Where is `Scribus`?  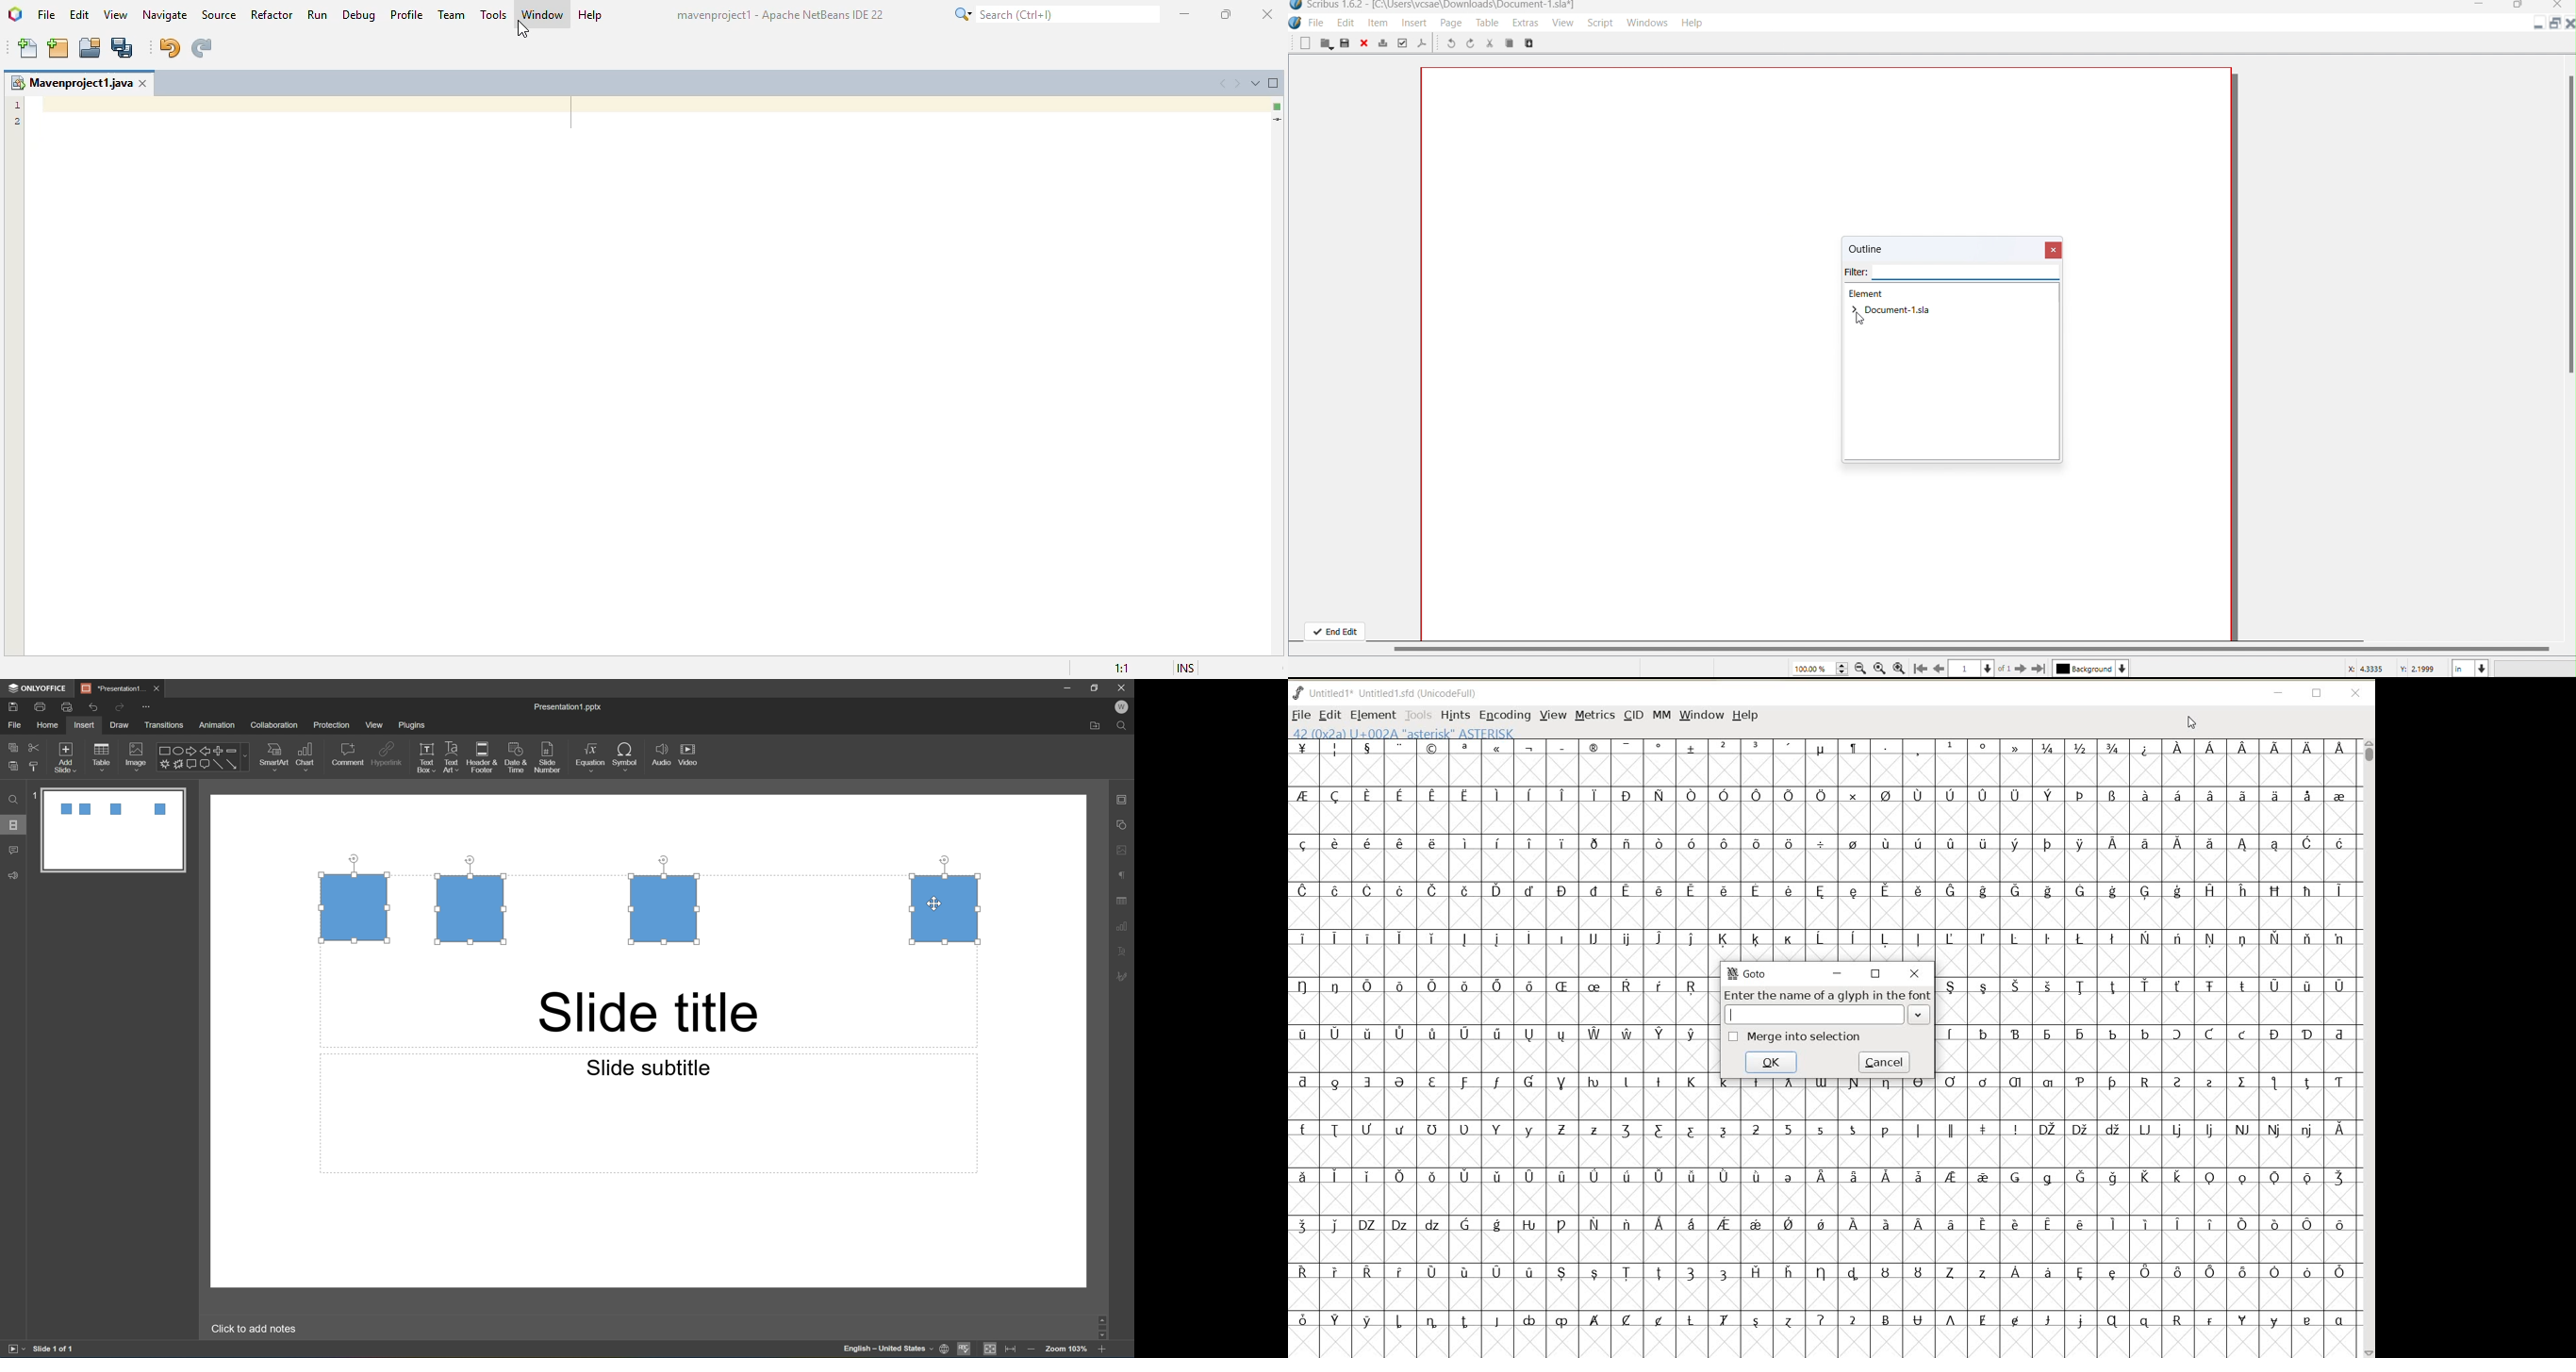
Scribus is located at coordinates (1296, 25).